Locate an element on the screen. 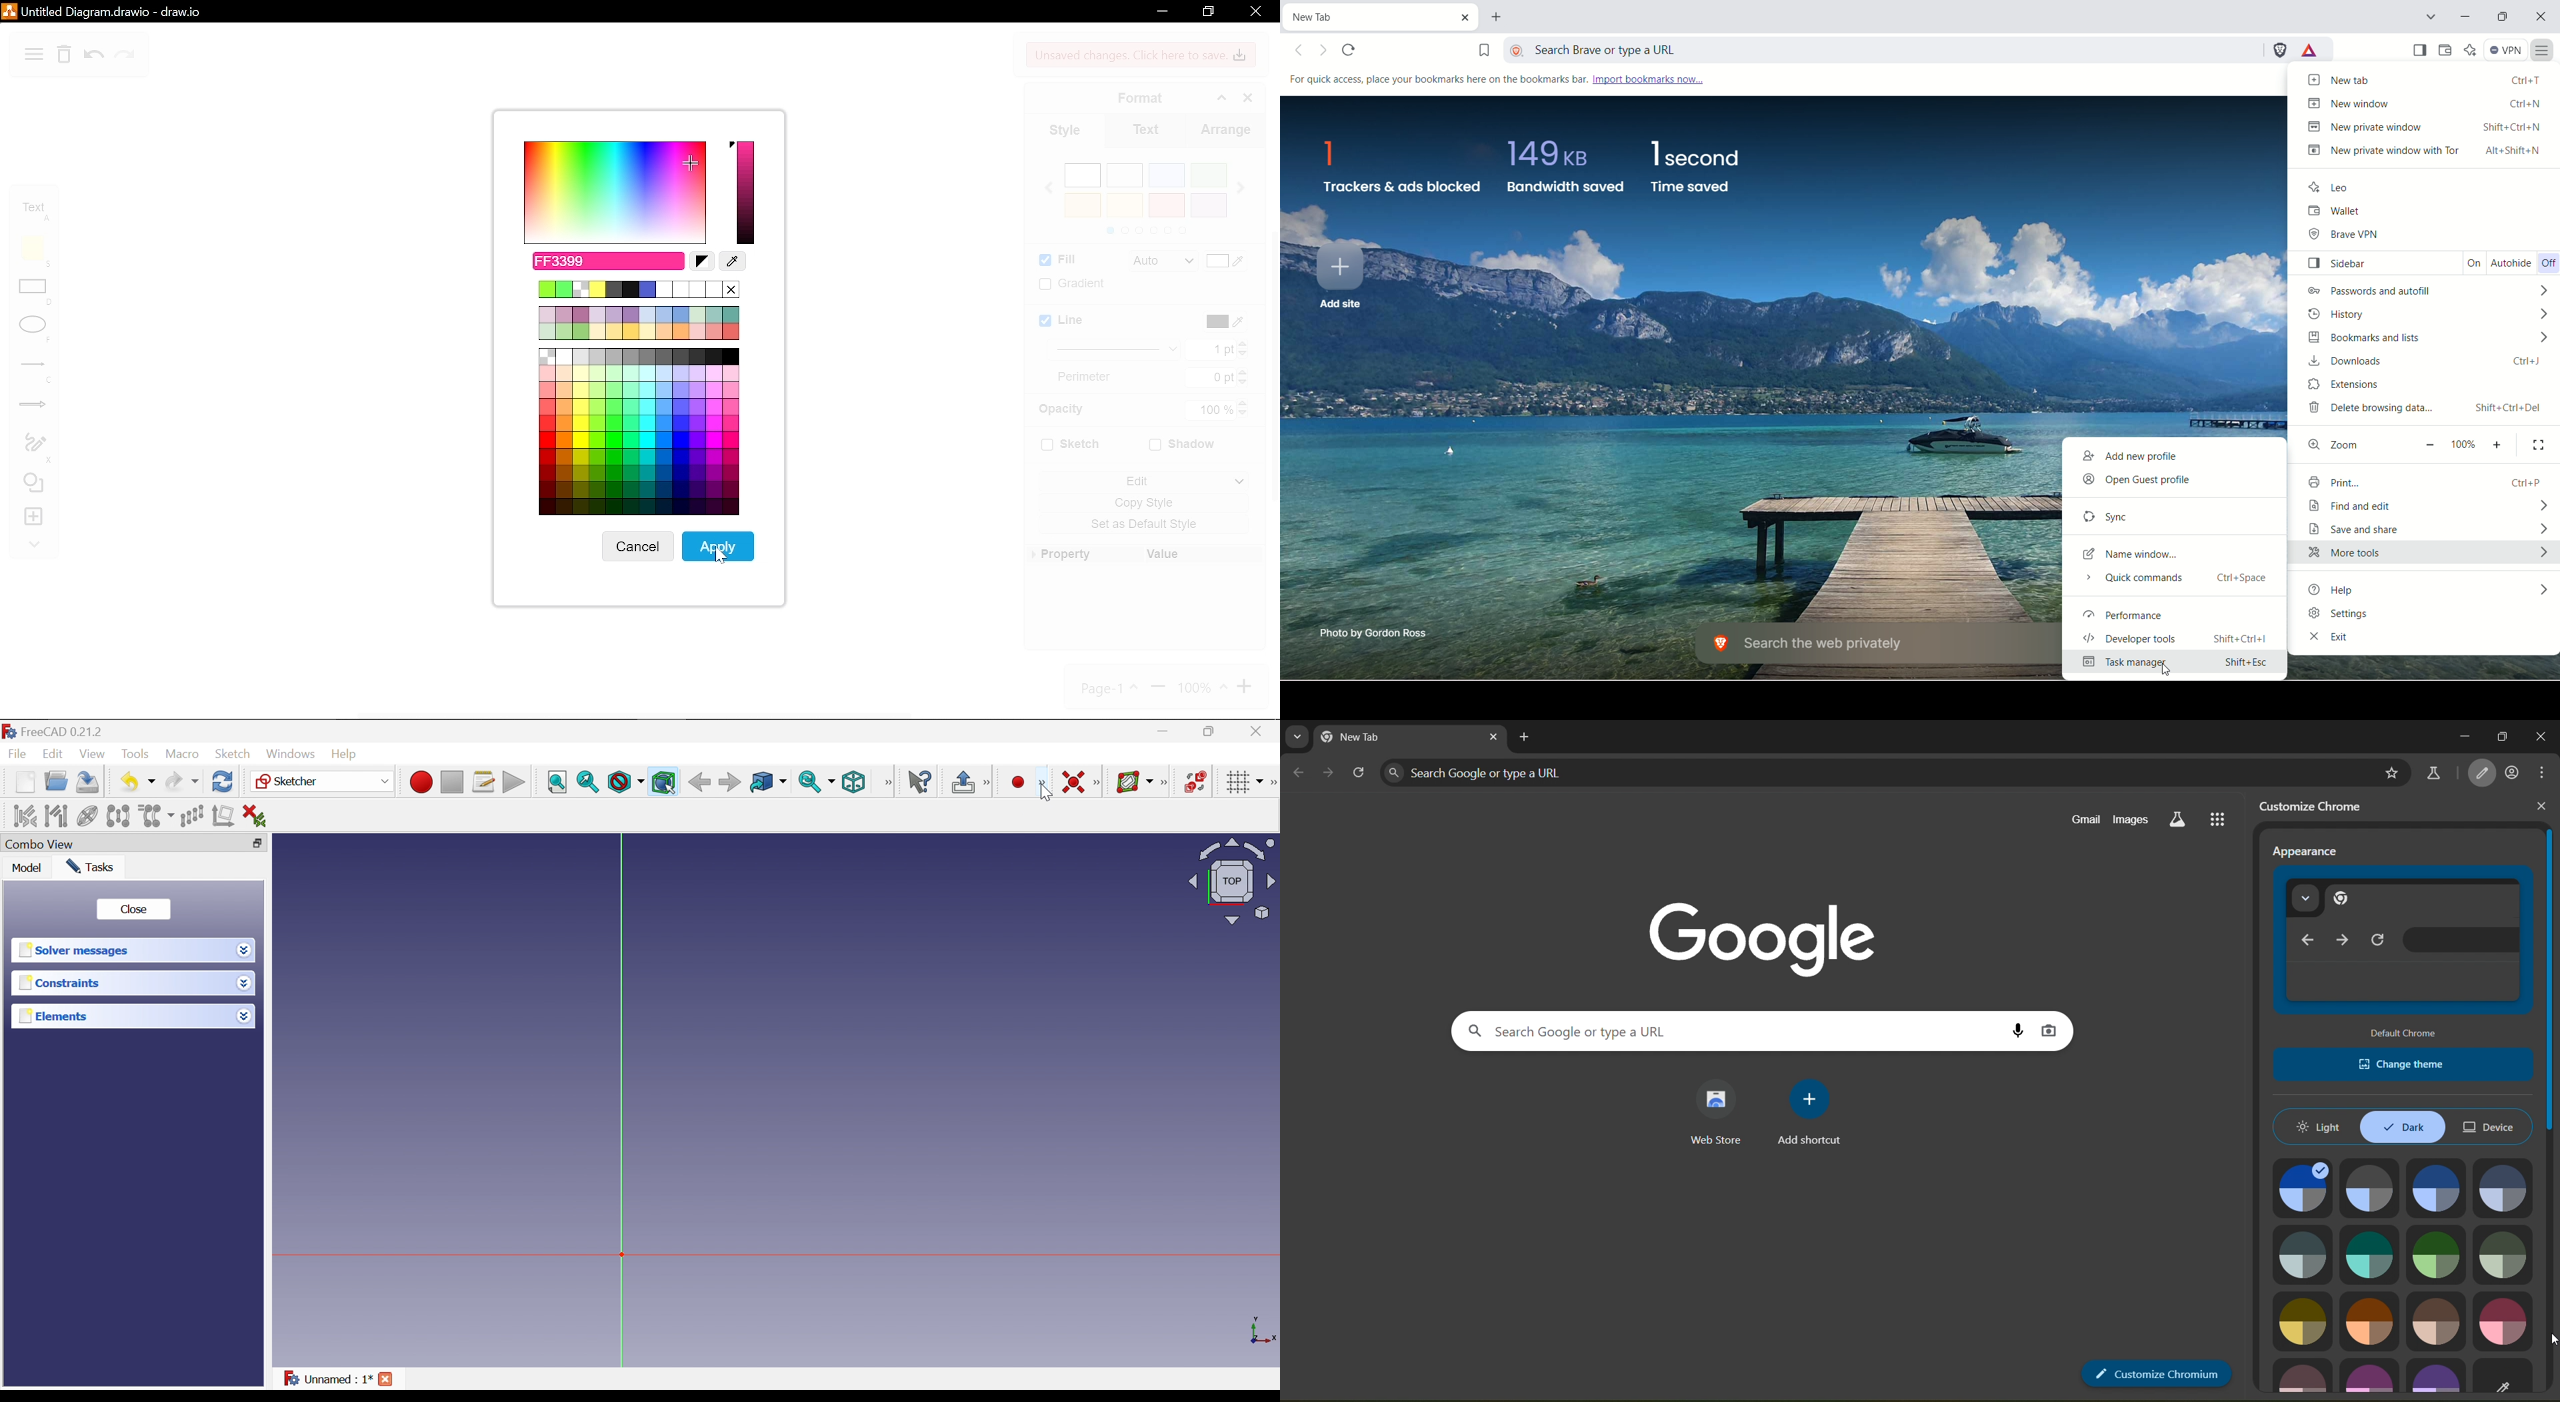 This screenshot has height=1428, width=2576. Viewing angle is located at coordinates (1231, 883).